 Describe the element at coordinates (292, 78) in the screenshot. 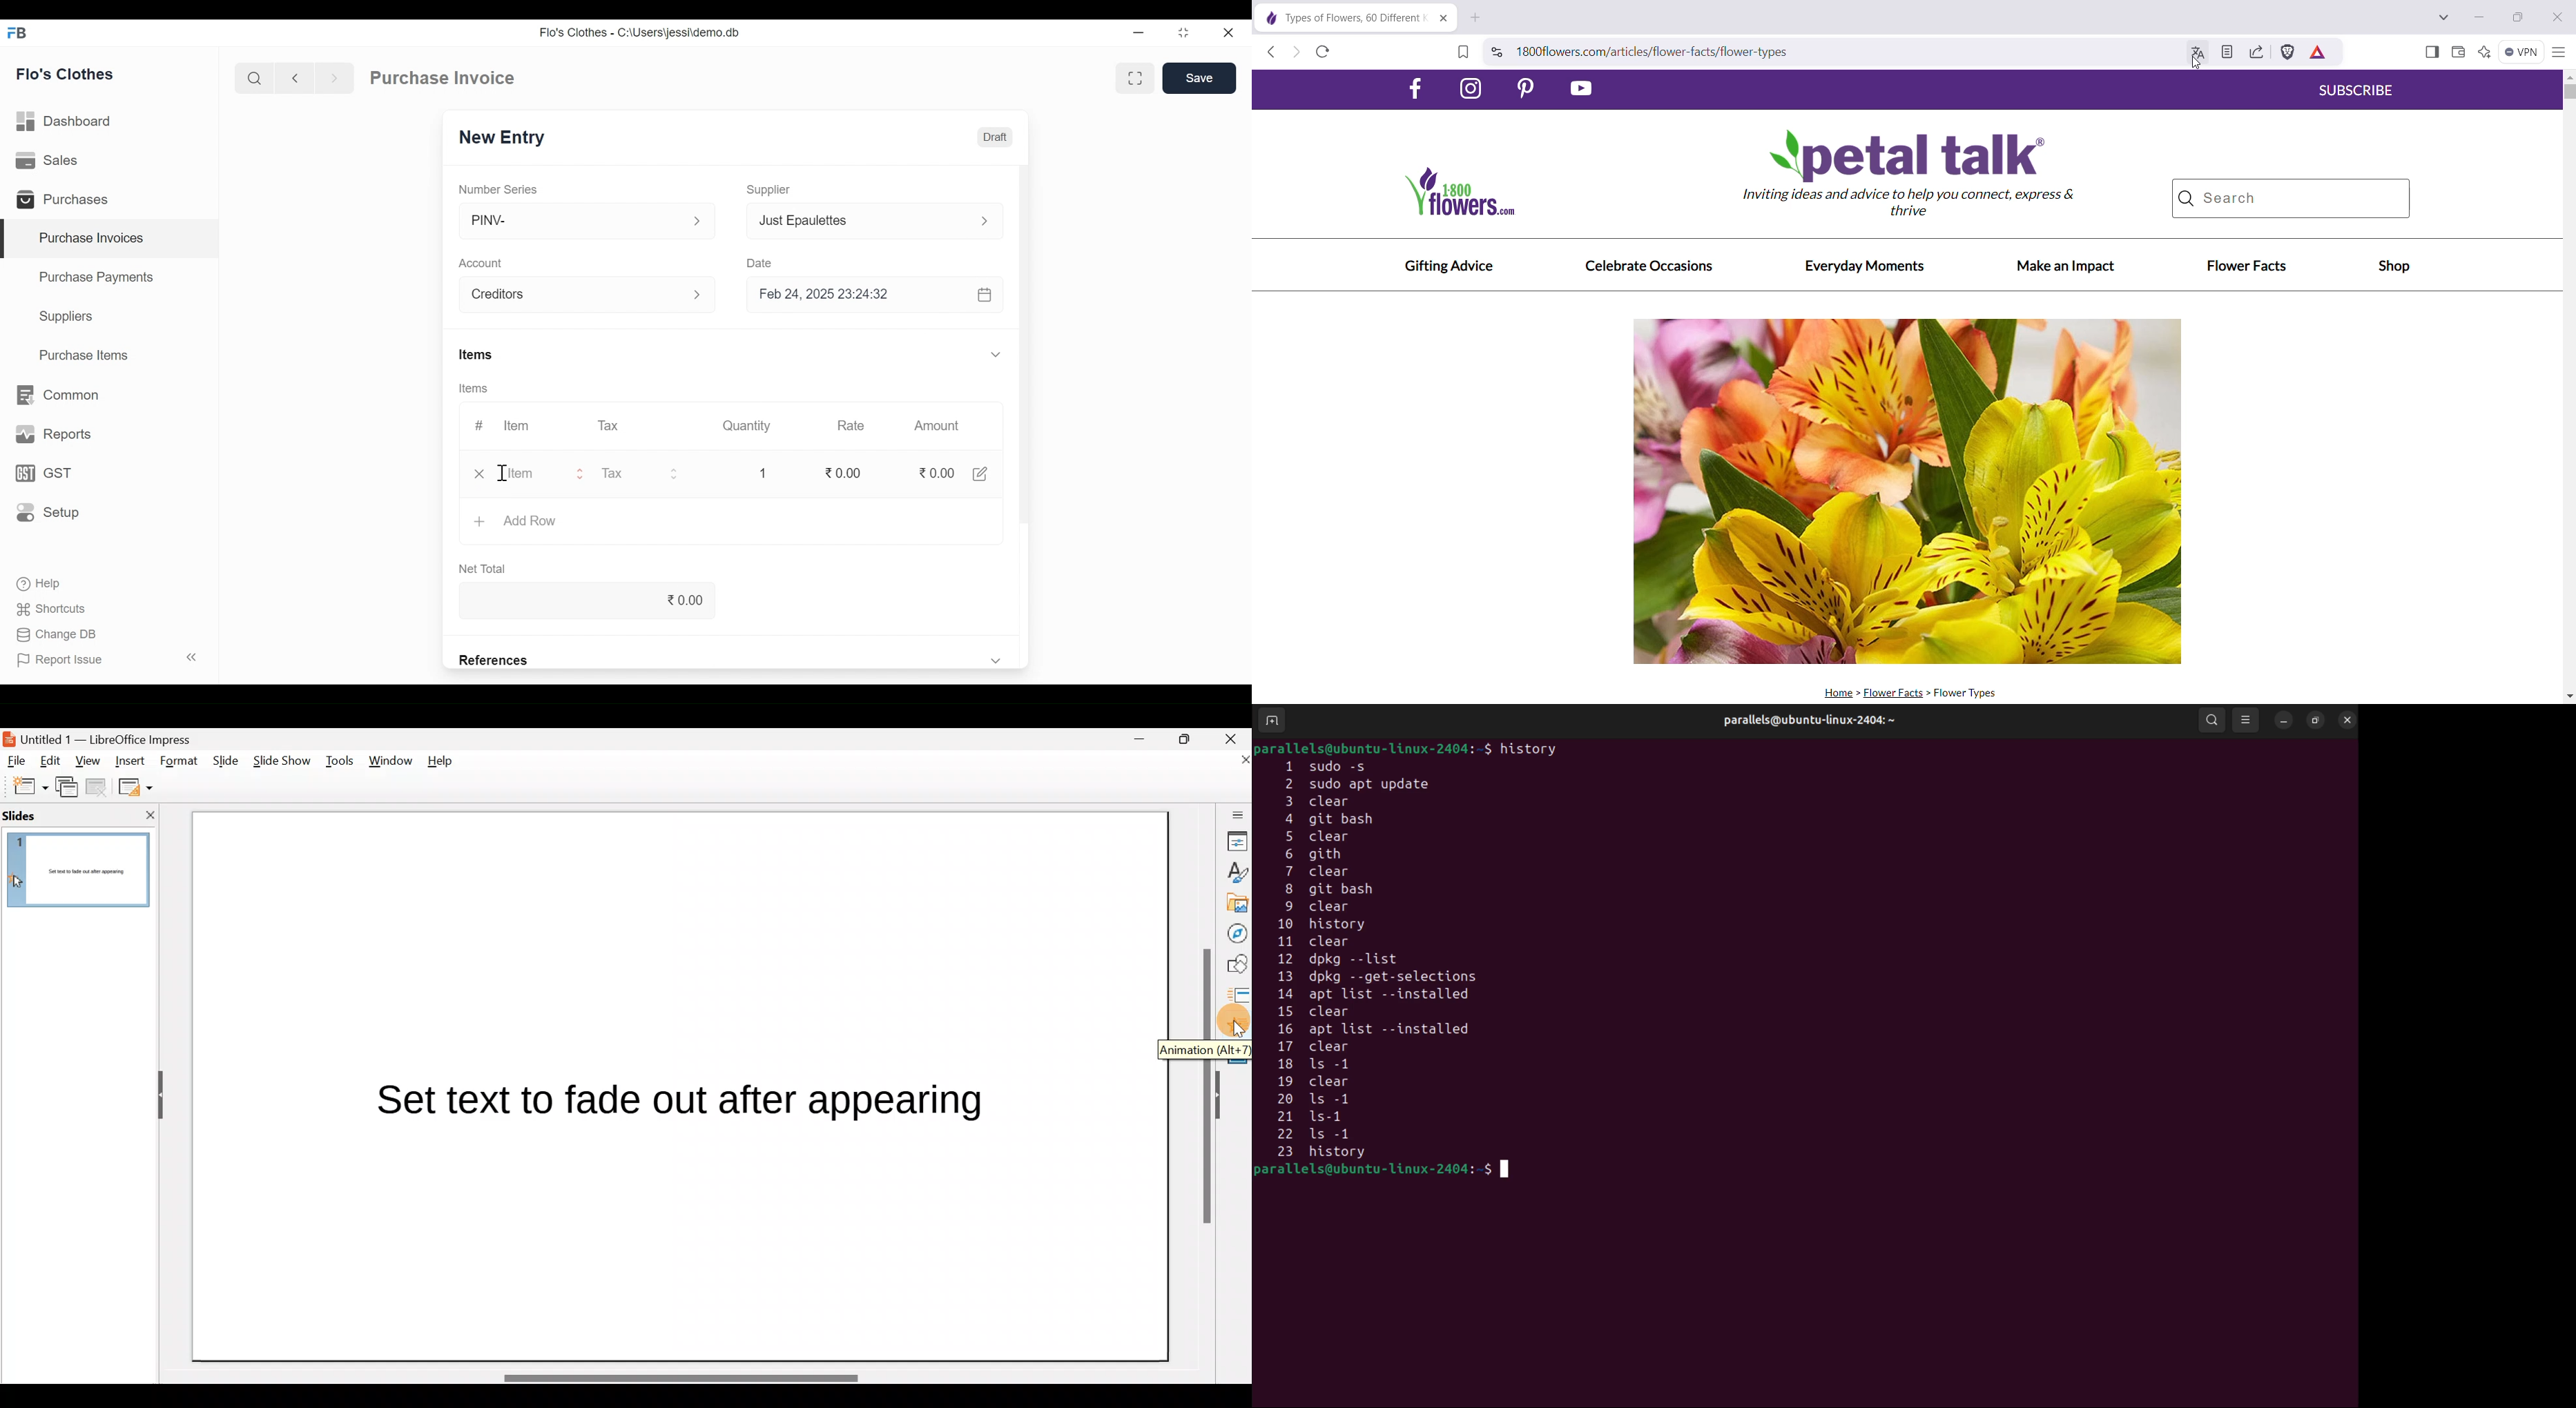

I see `Navigate back` at that location.